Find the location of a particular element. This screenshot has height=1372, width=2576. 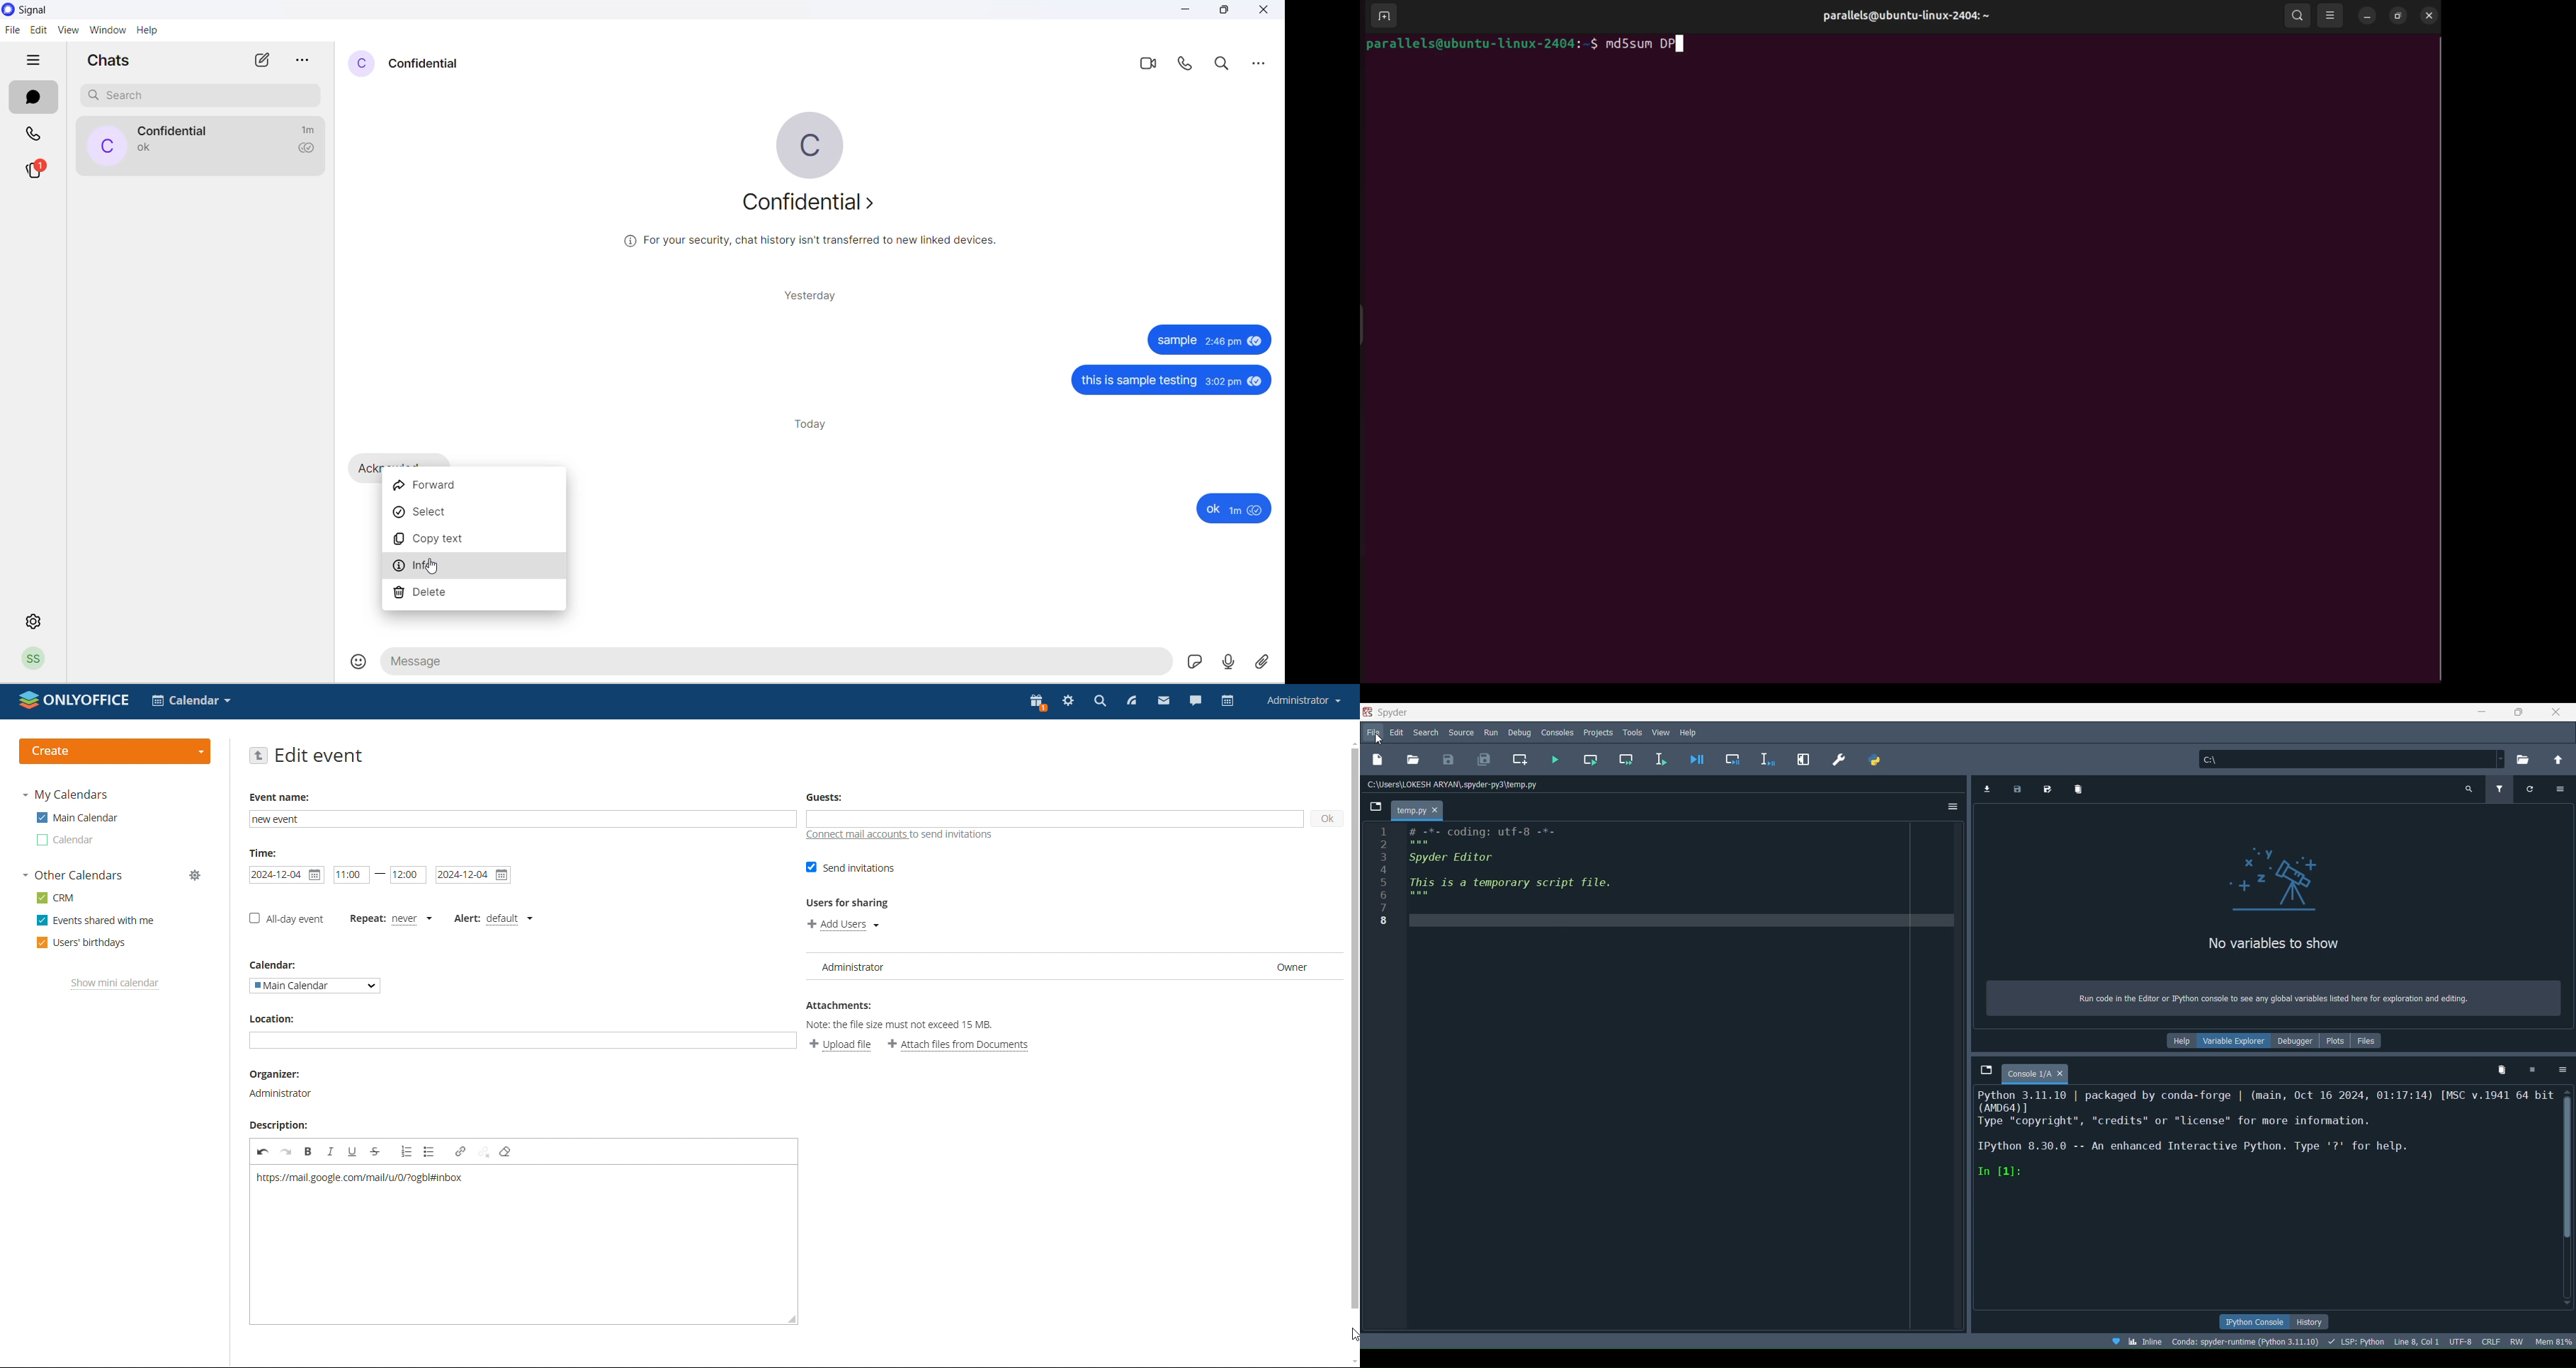

Console is located at coordinates (2047, 1074).